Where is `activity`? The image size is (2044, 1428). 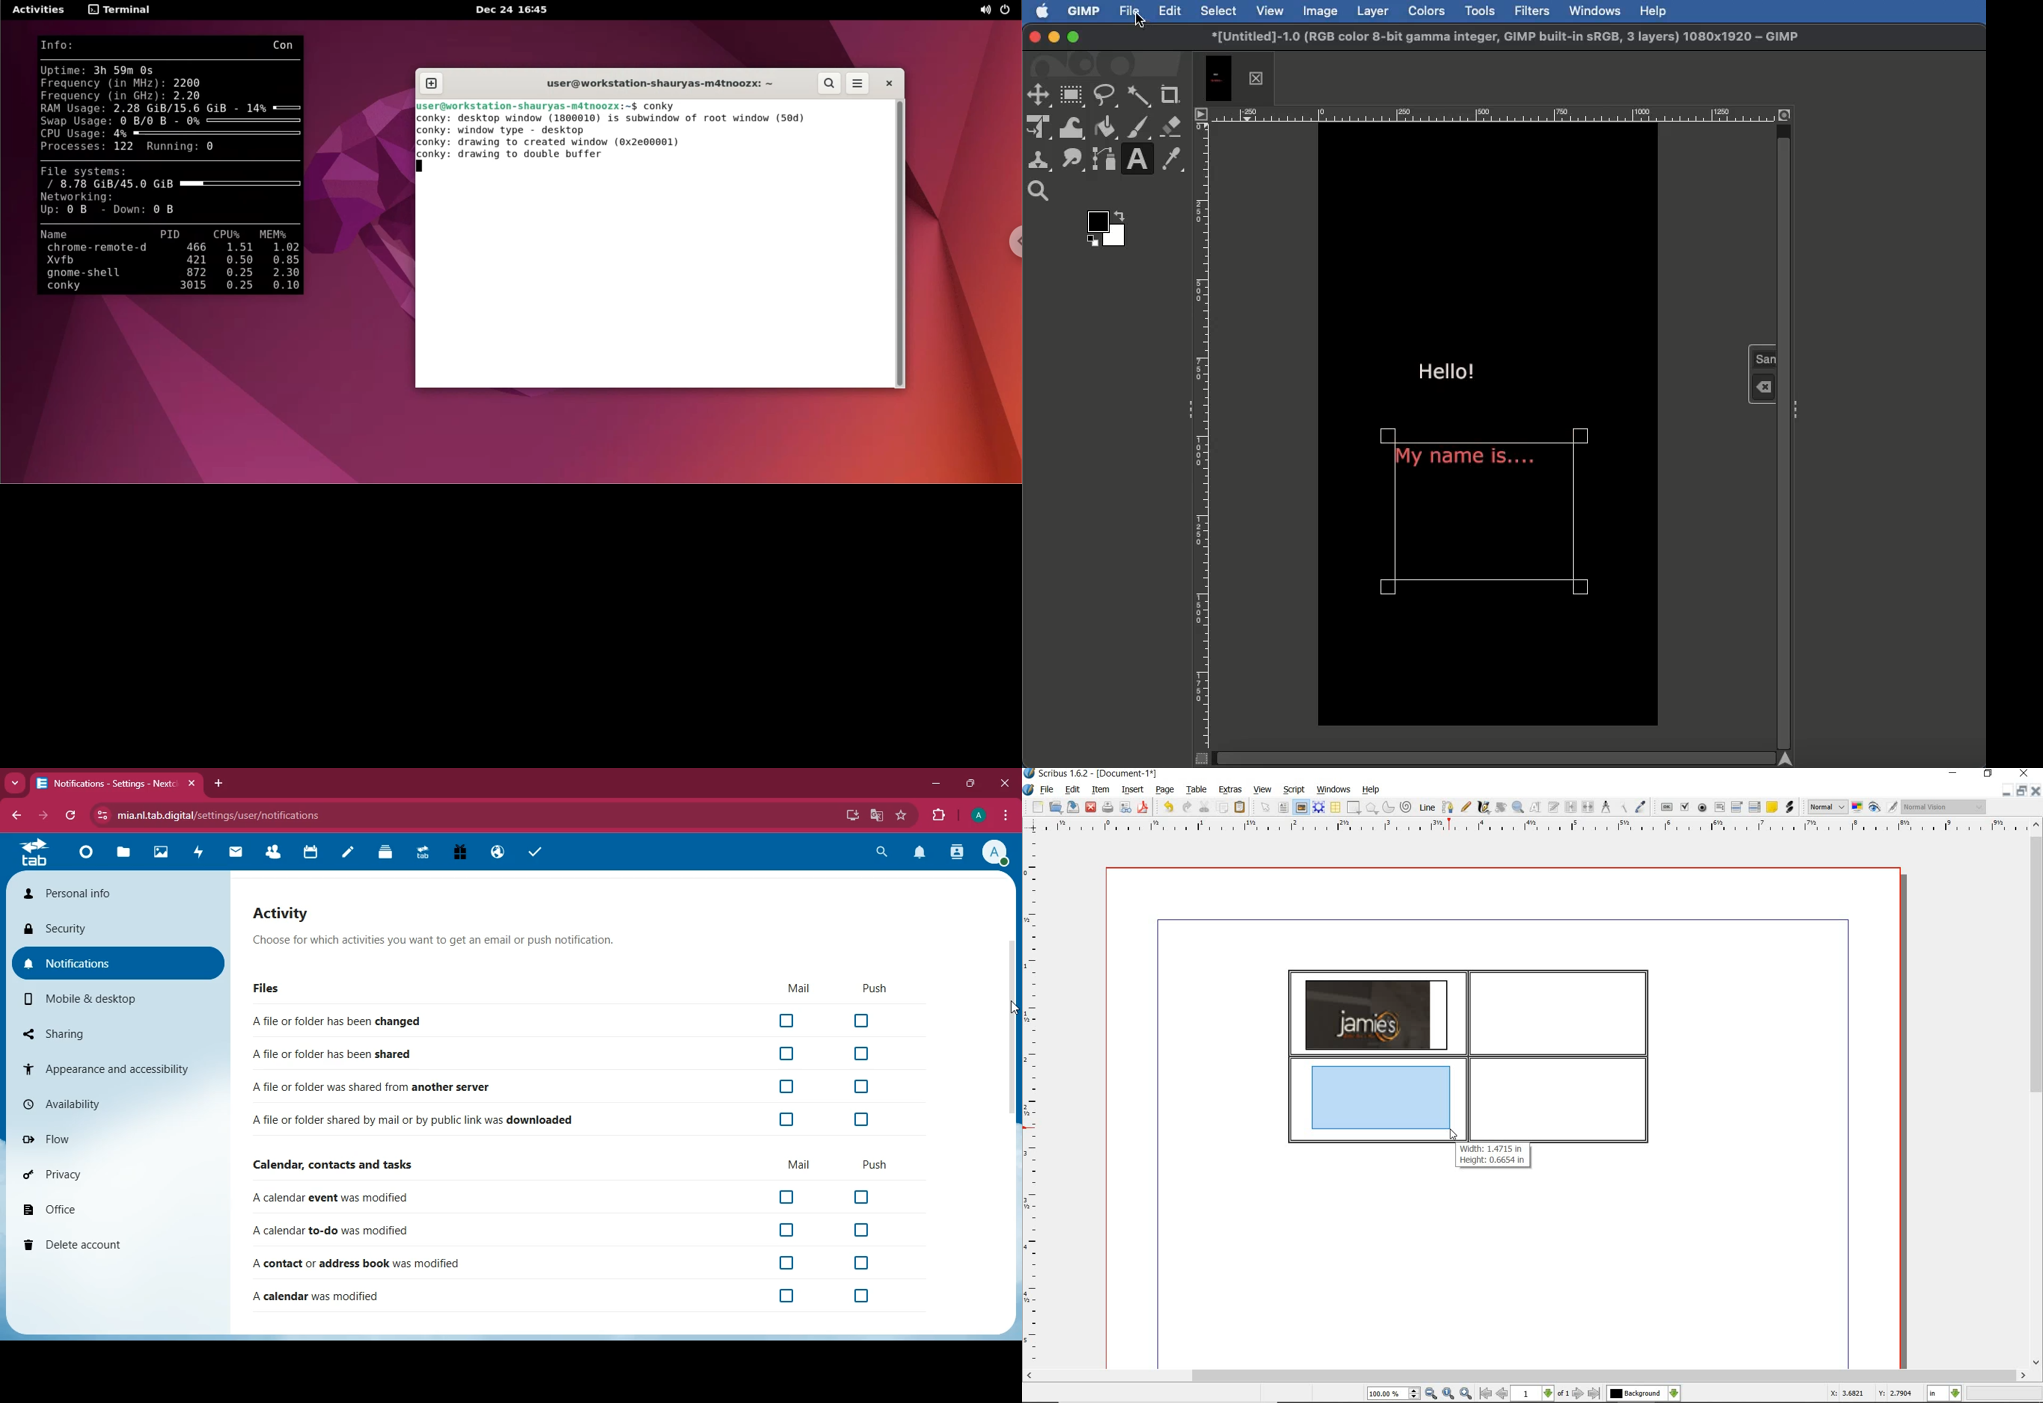
activity is located at coordinates (288, 914).